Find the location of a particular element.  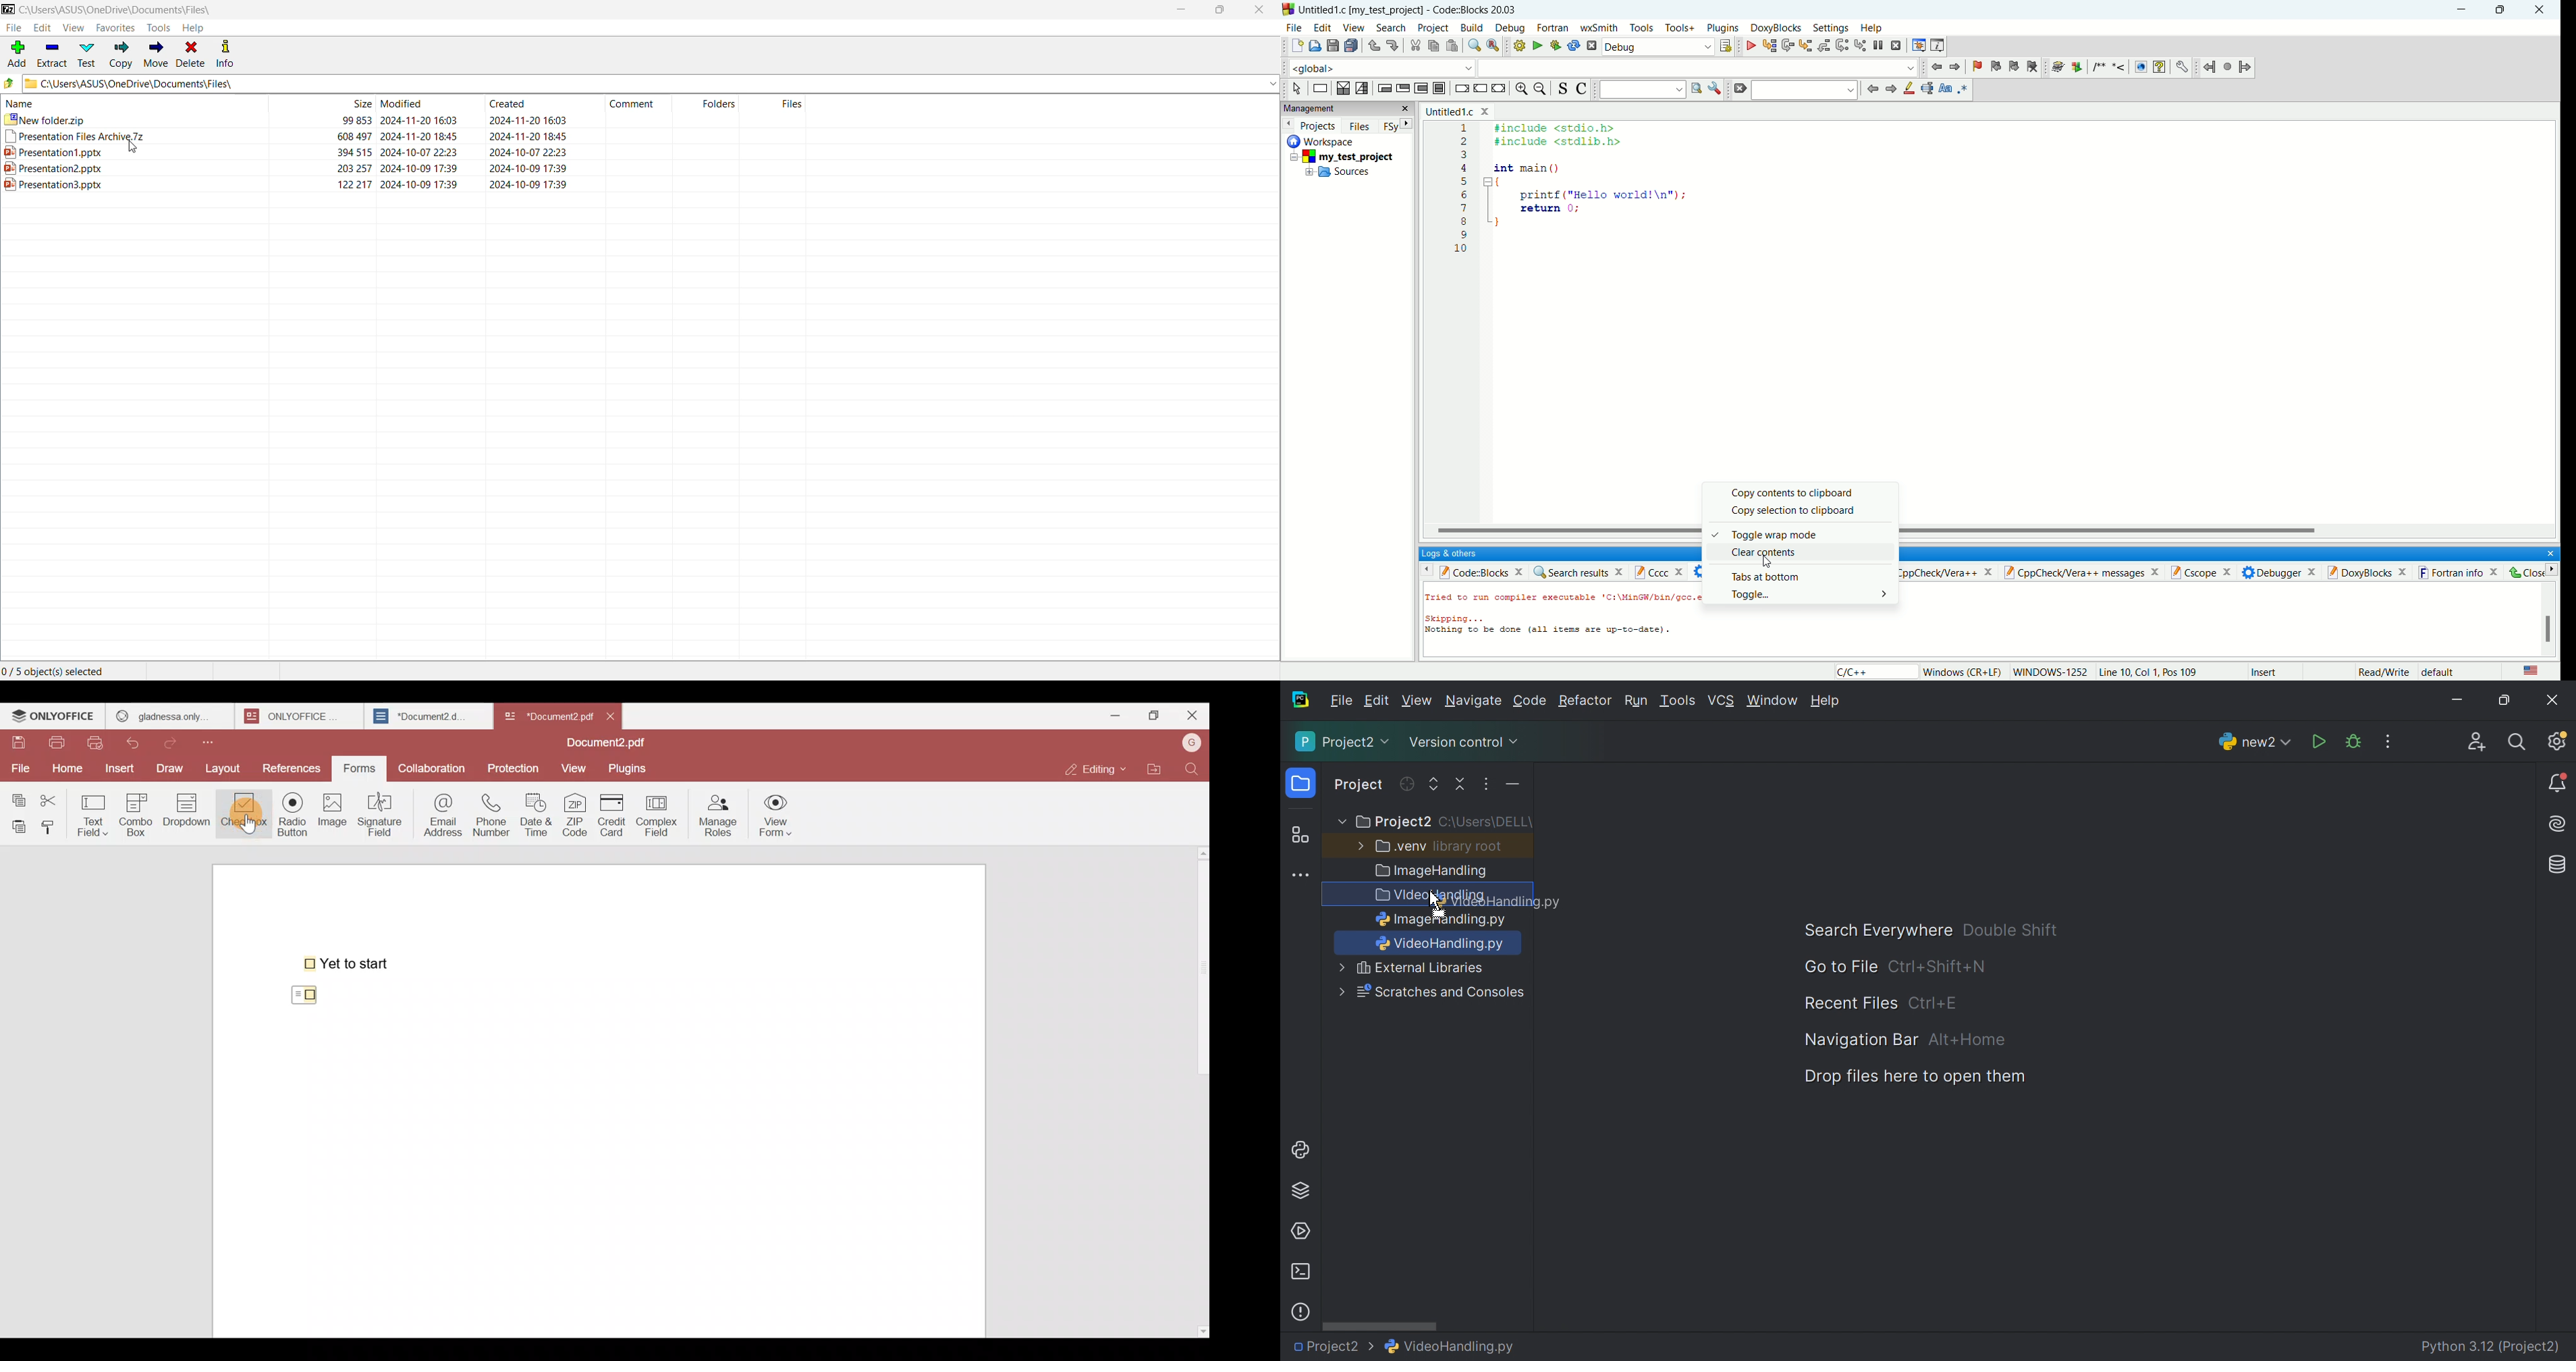

next instruction is located at coordinates (1842, 45).